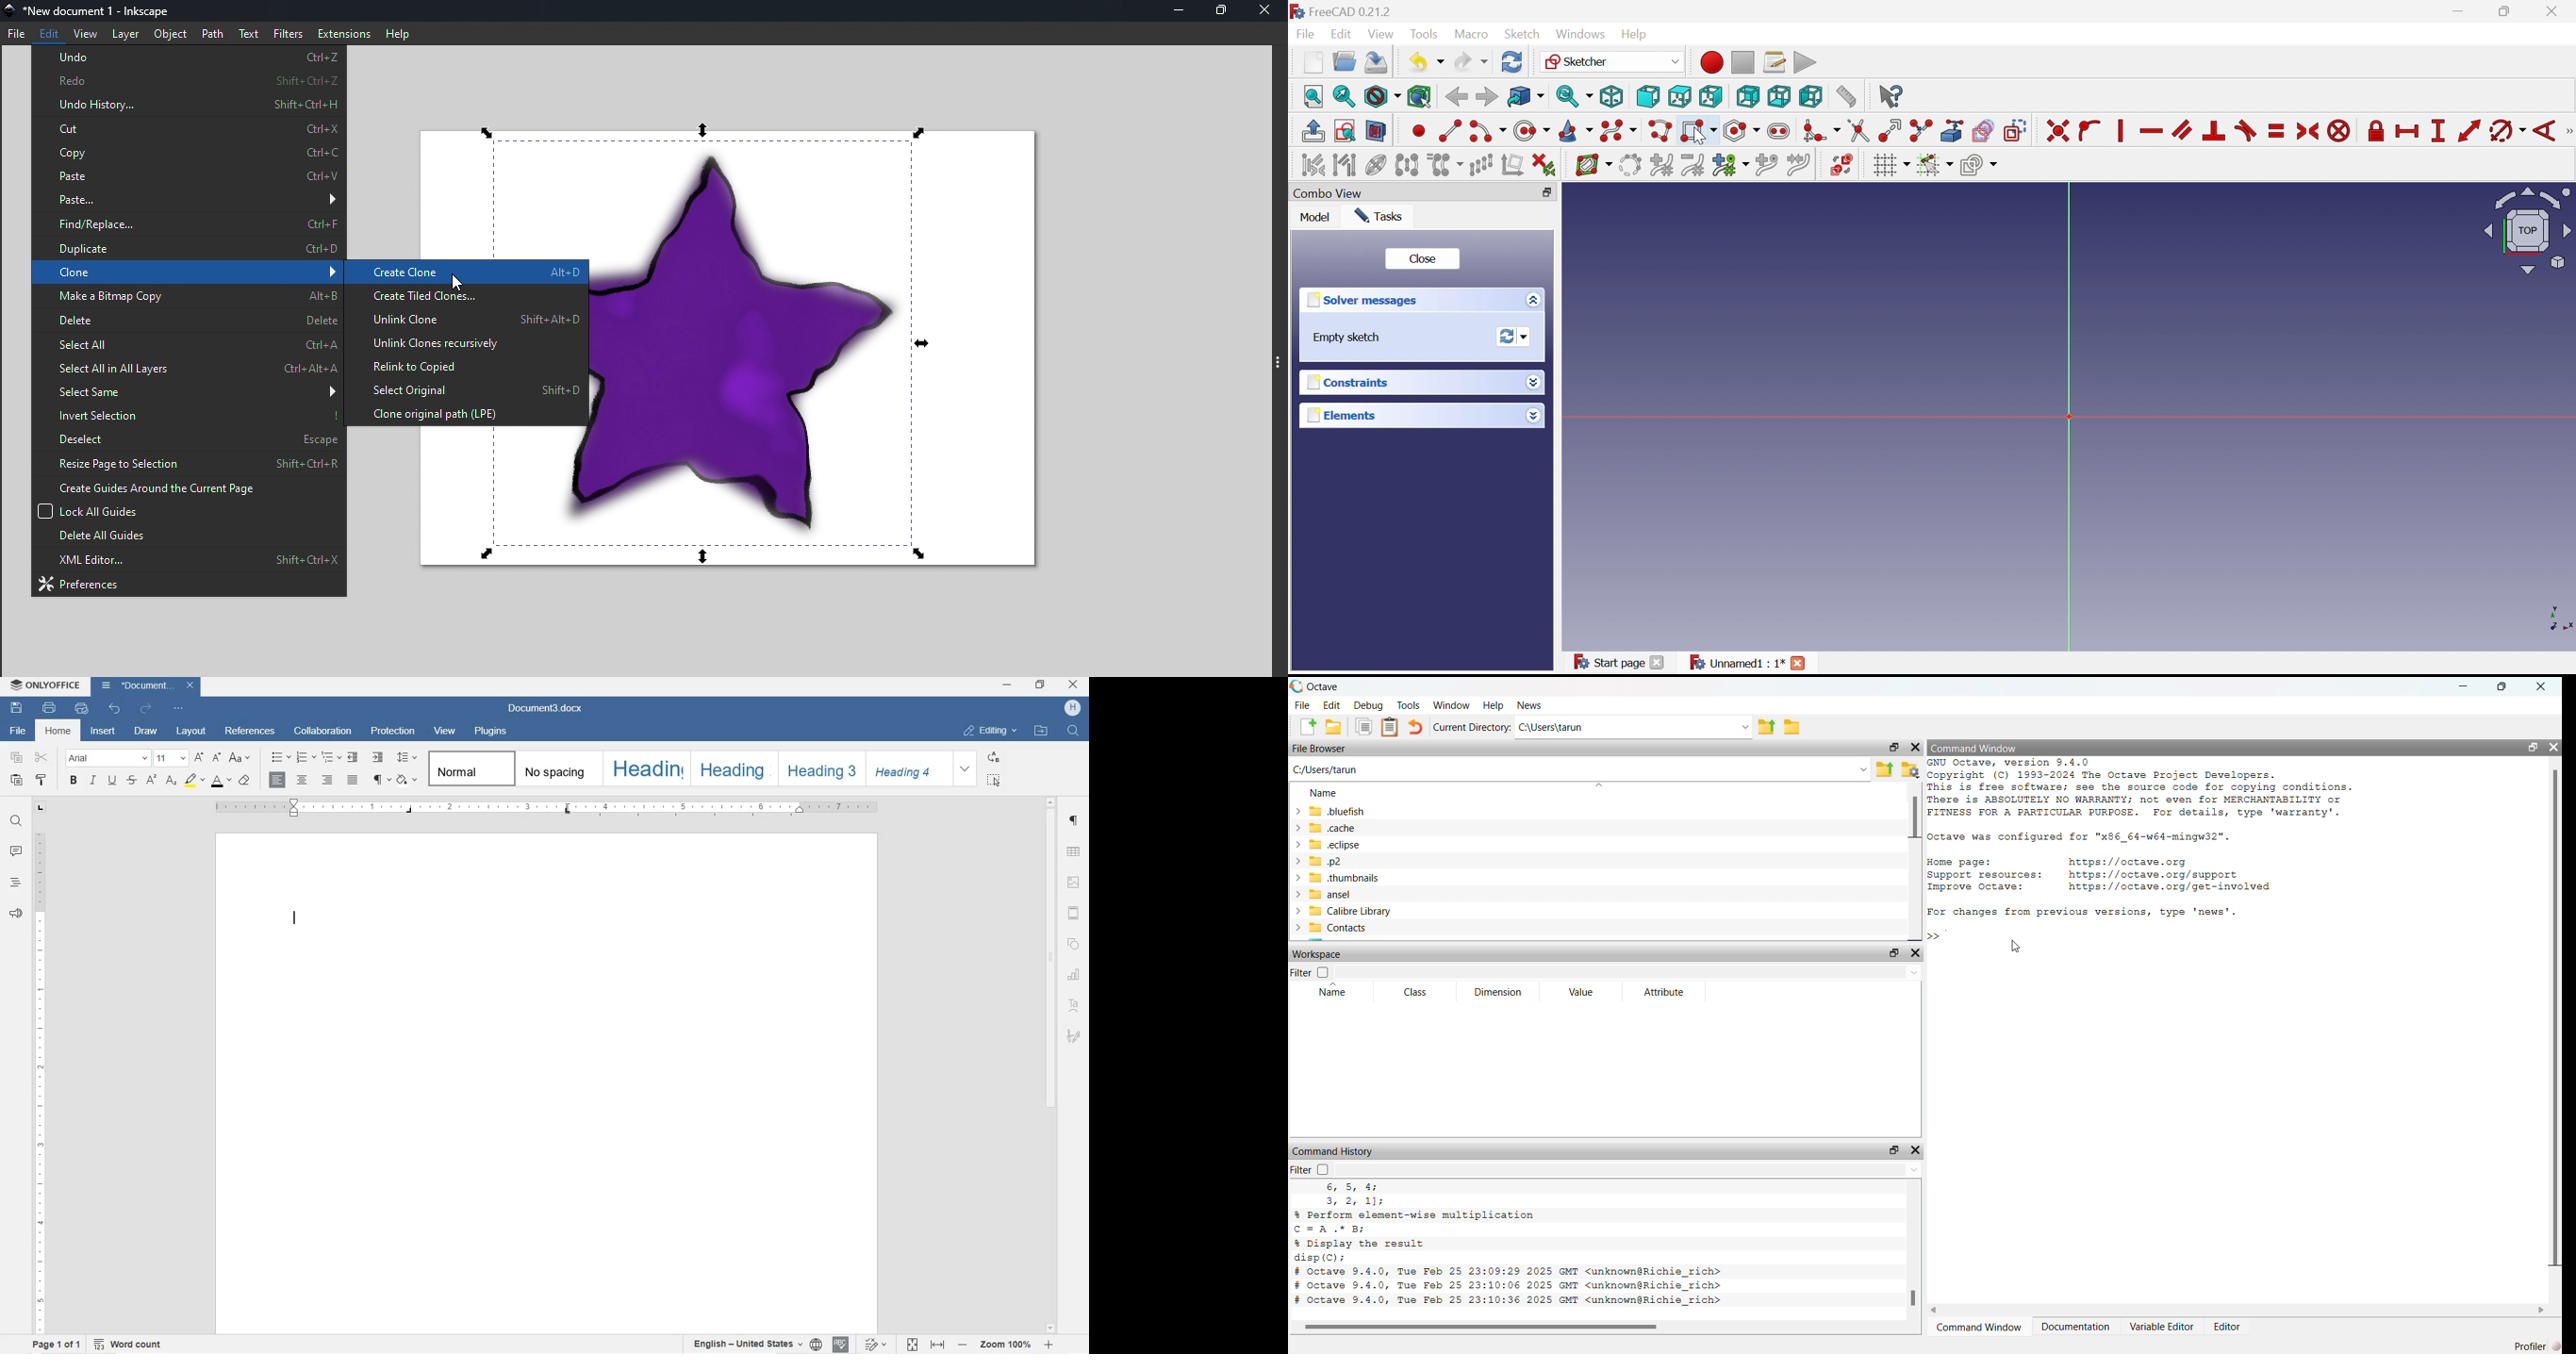  Describe the element at coordinates (1574, 96) in the screenshot. I see `Sync view` at that location.